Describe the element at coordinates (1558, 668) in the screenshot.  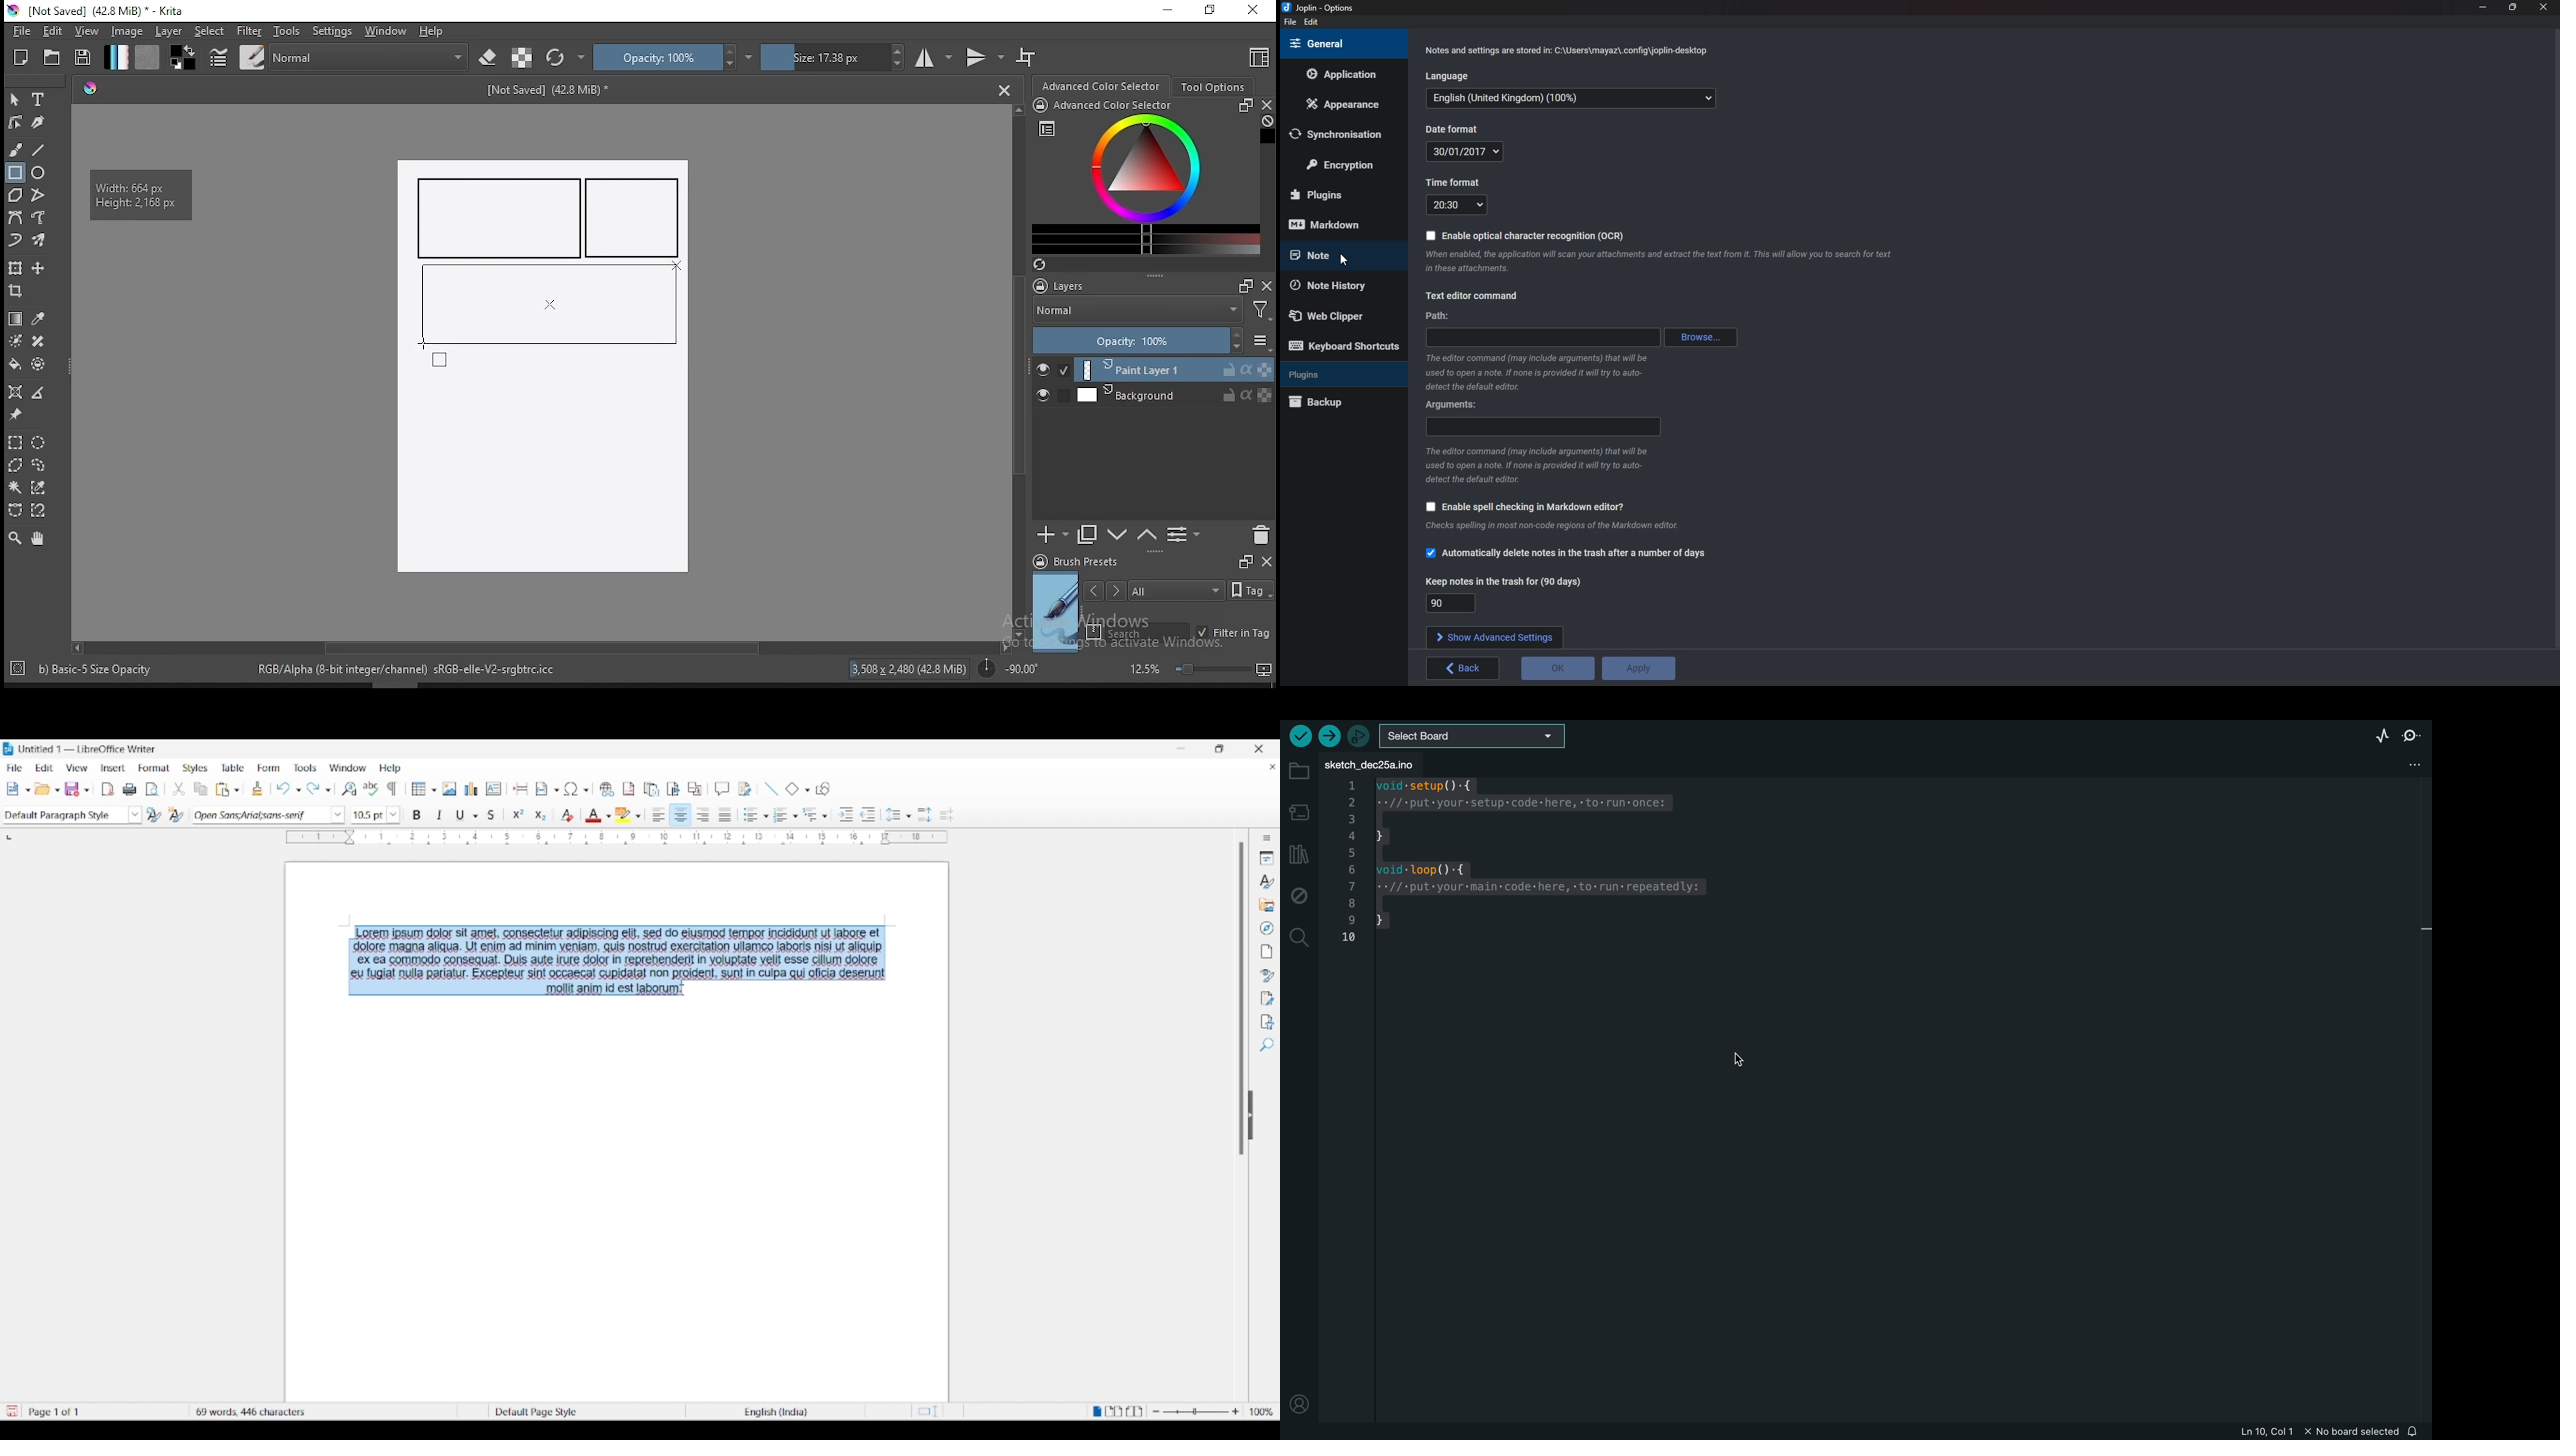
I see `o K` at that location.